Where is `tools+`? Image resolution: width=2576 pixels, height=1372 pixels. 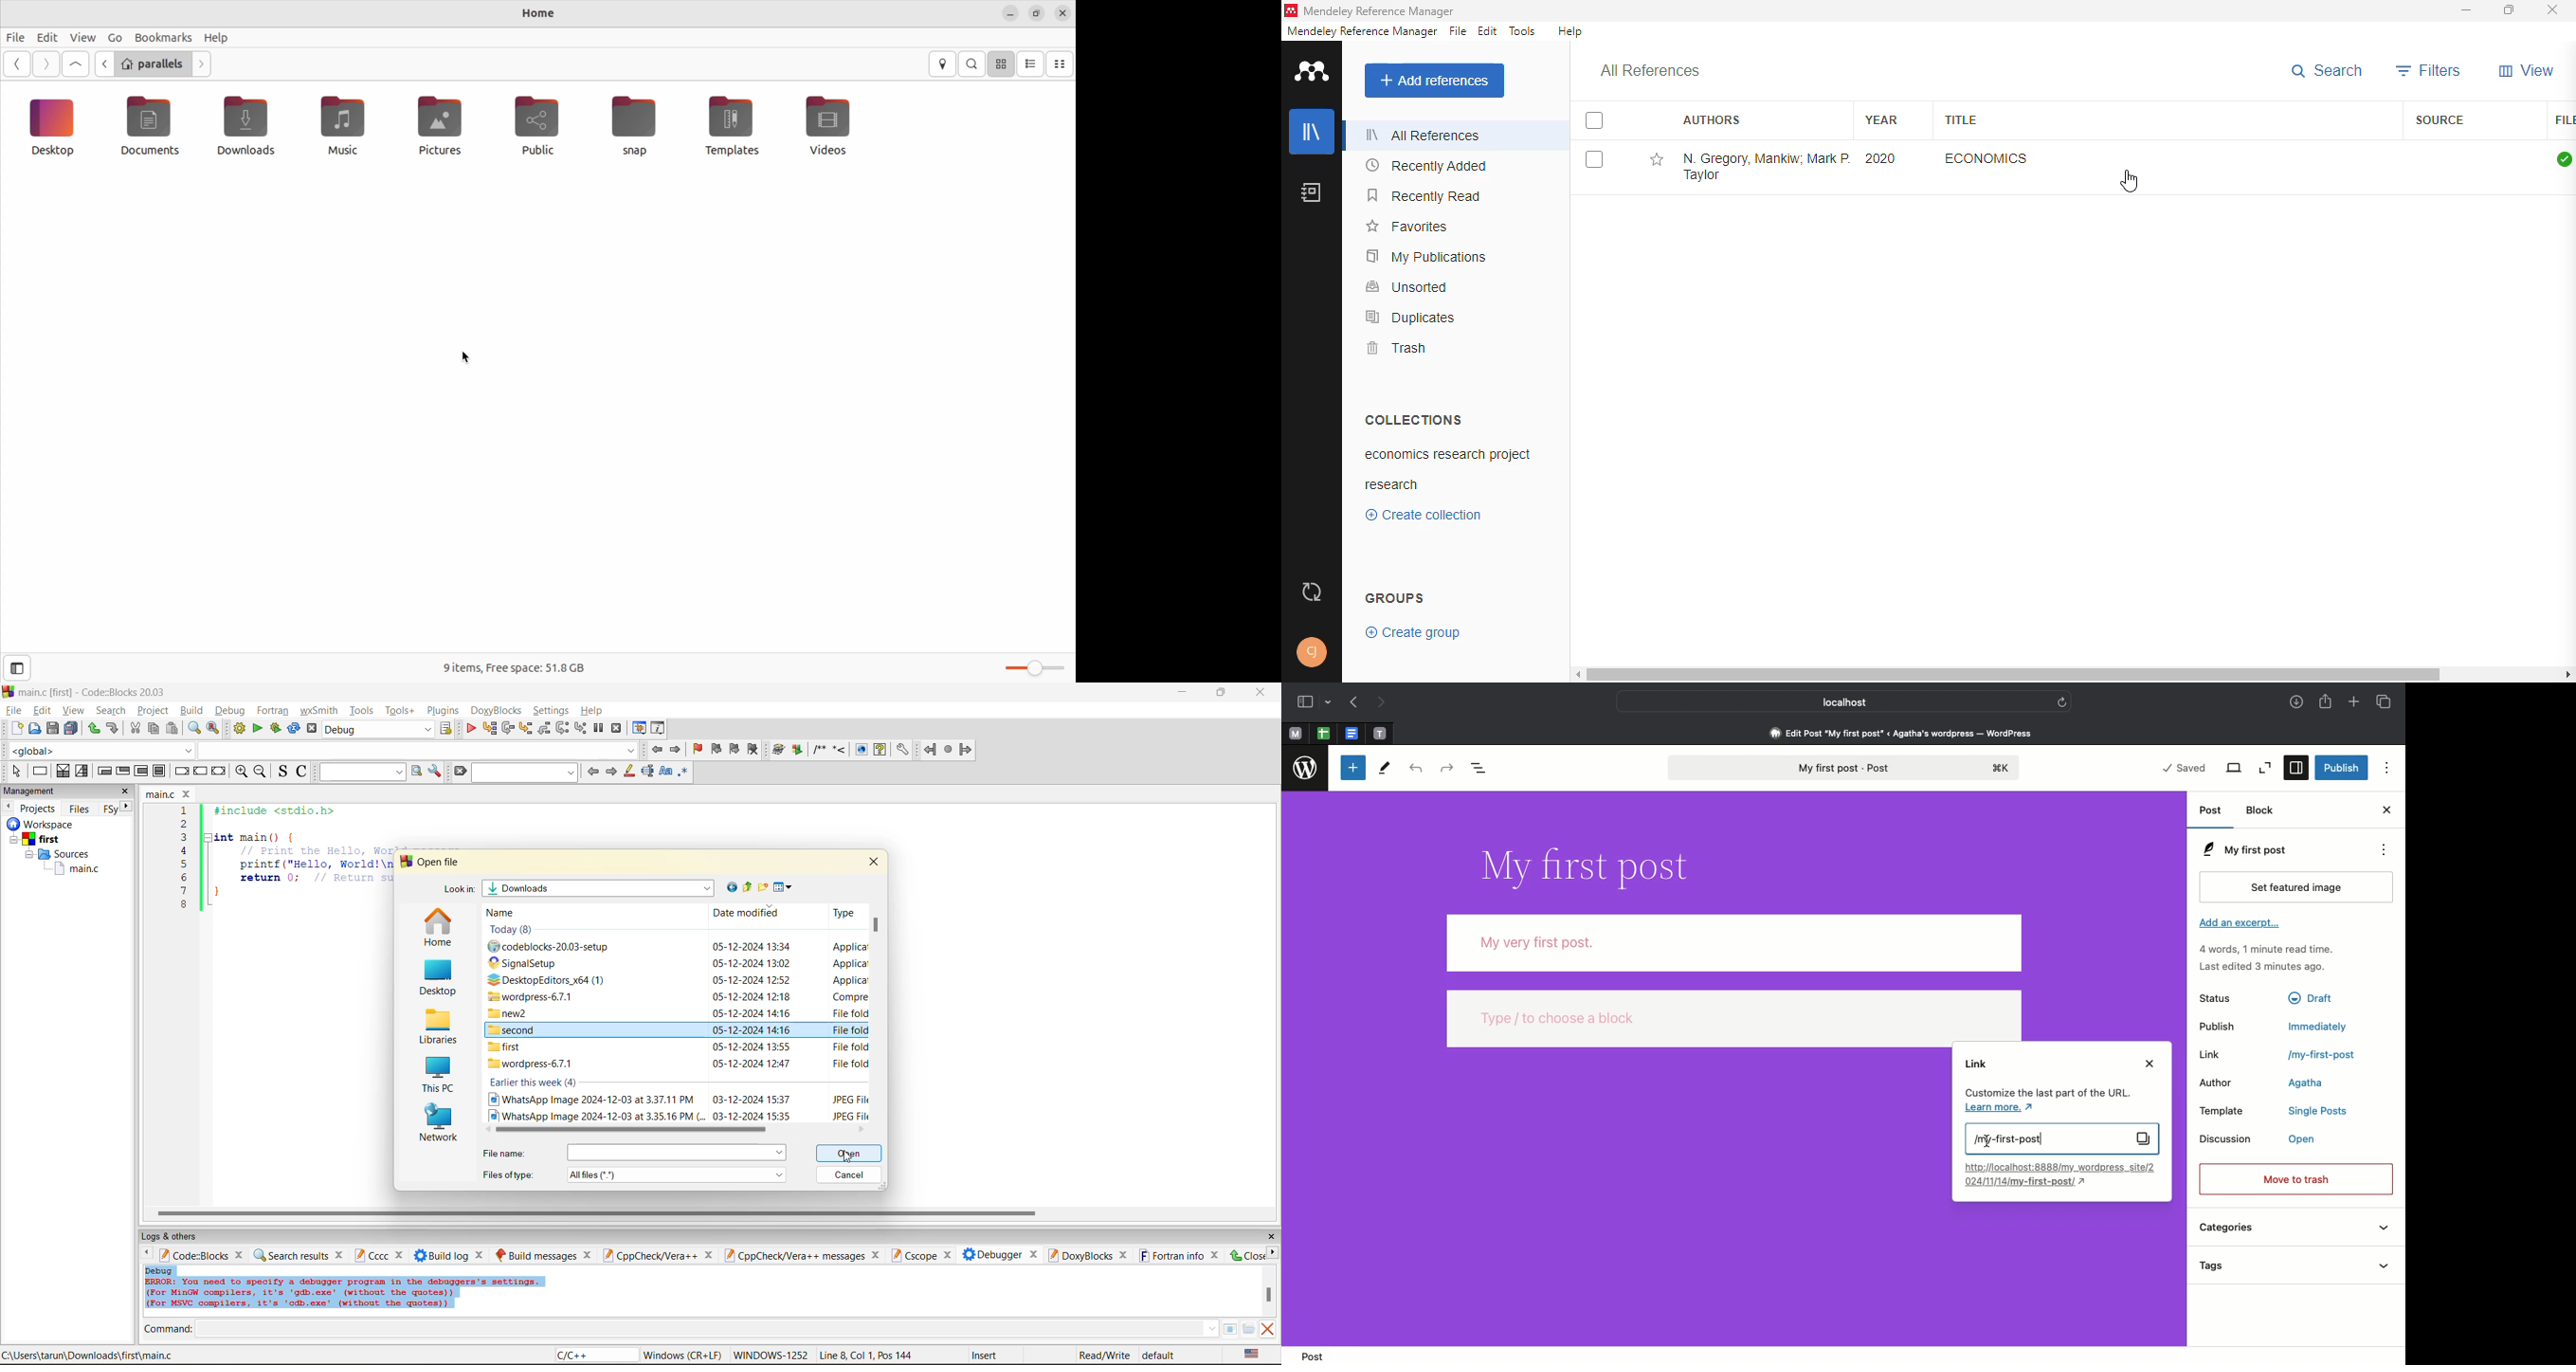
tools+ is located at coordinates (400, 711).